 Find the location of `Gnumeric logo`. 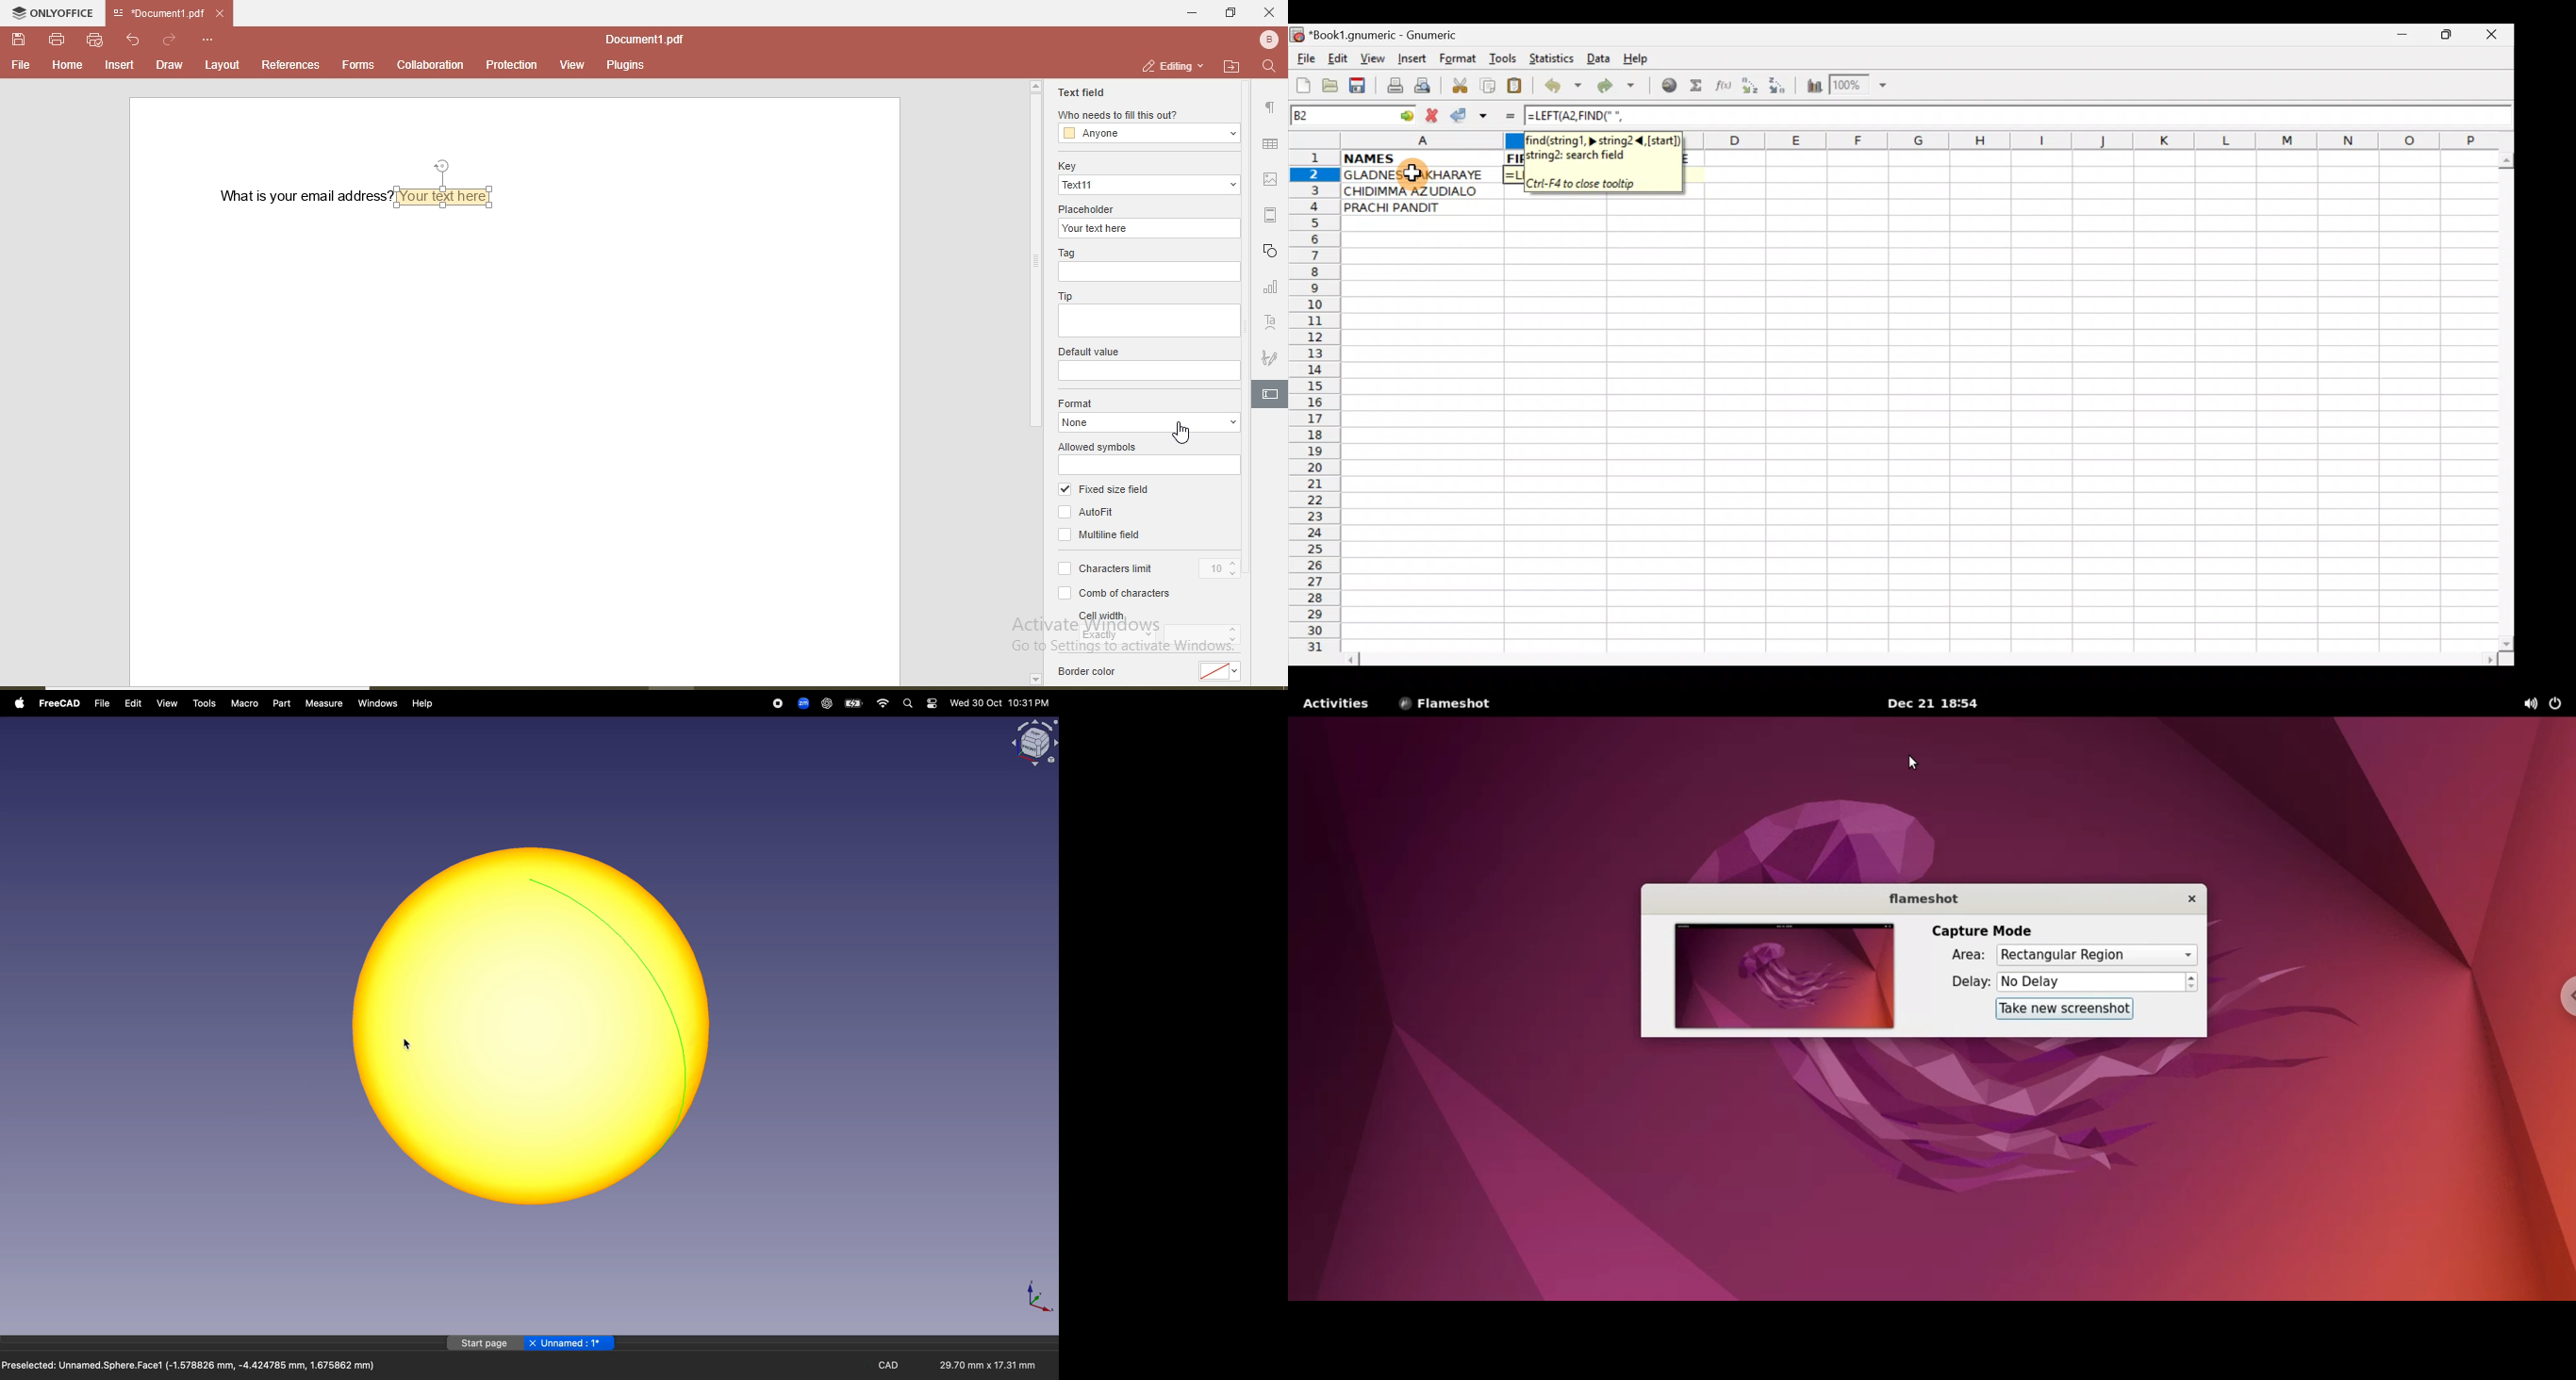

Gnumeric logo is located at coordinates (1297, 36).